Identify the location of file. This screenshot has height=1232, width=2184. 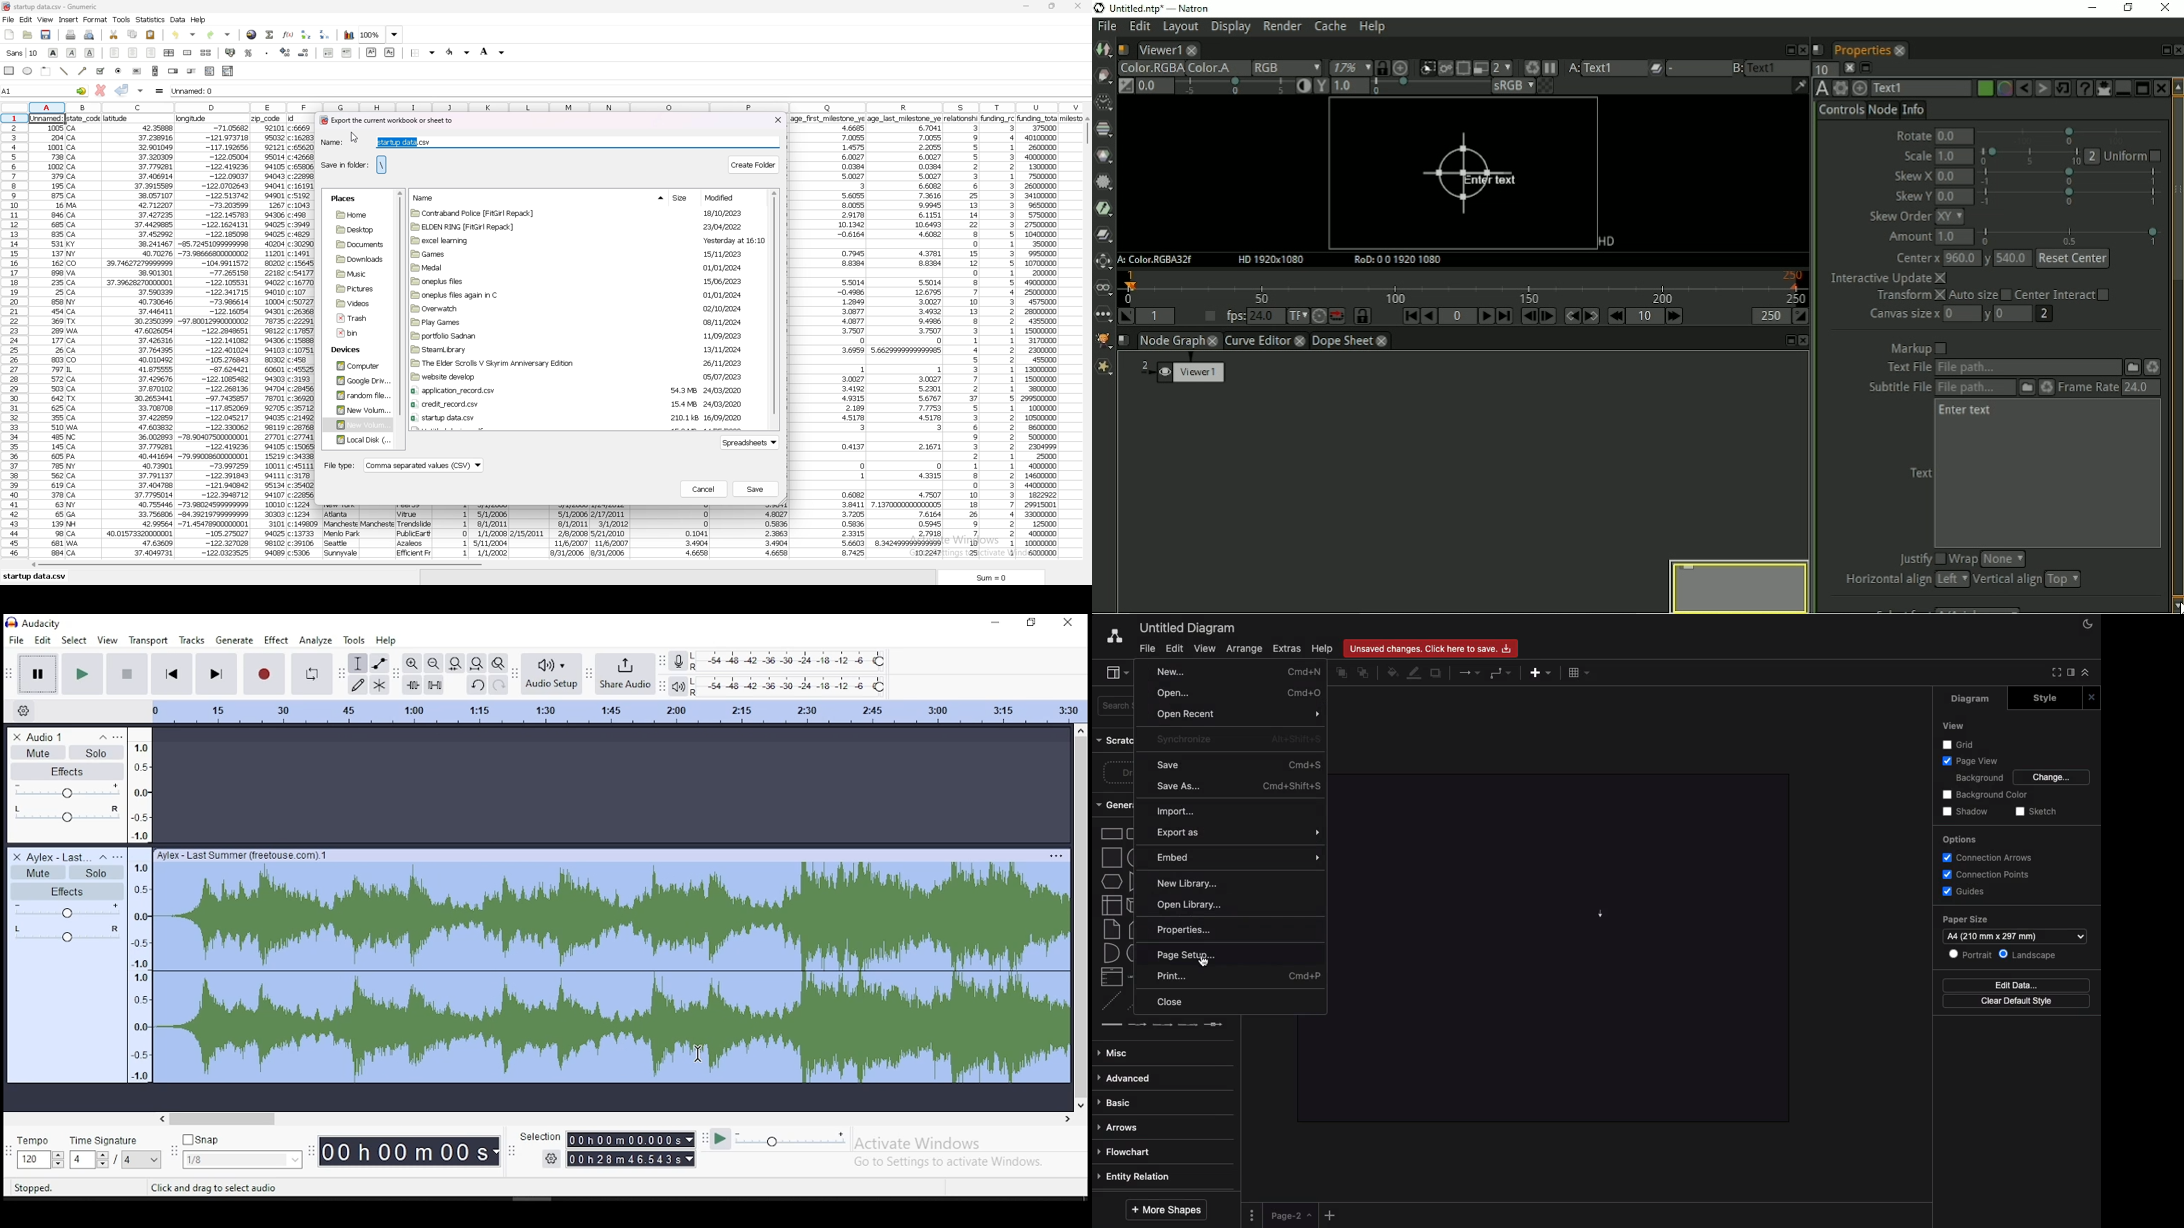
(354, 318).